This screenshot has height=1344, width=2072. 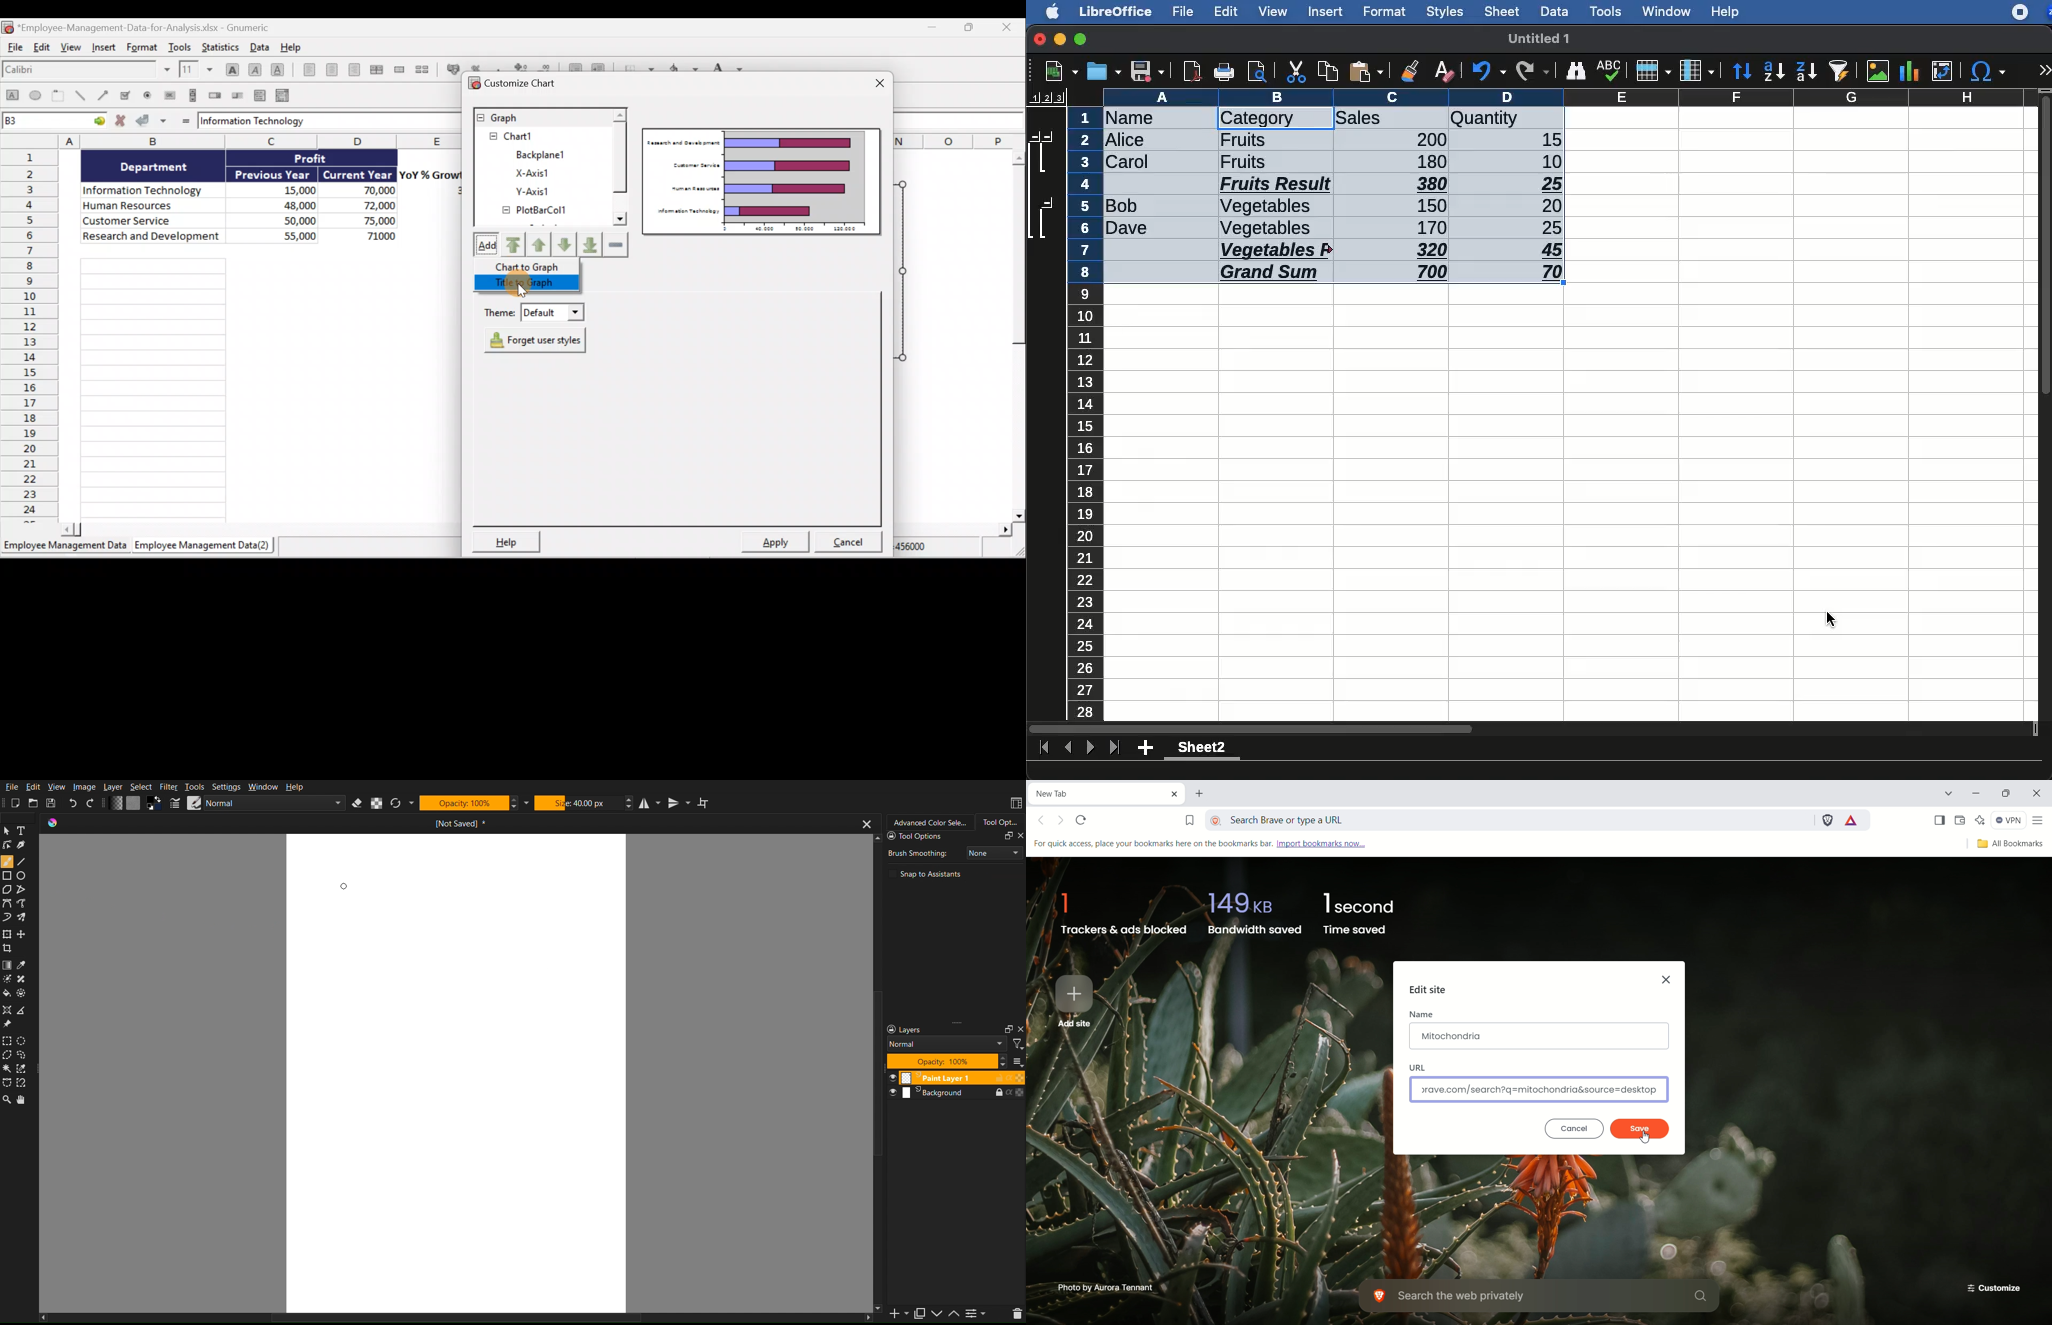 What do you see at coordinates (25, 1084) in the screenshot?
I see `Magnet Marquee` at bounding box center [25, 1084].